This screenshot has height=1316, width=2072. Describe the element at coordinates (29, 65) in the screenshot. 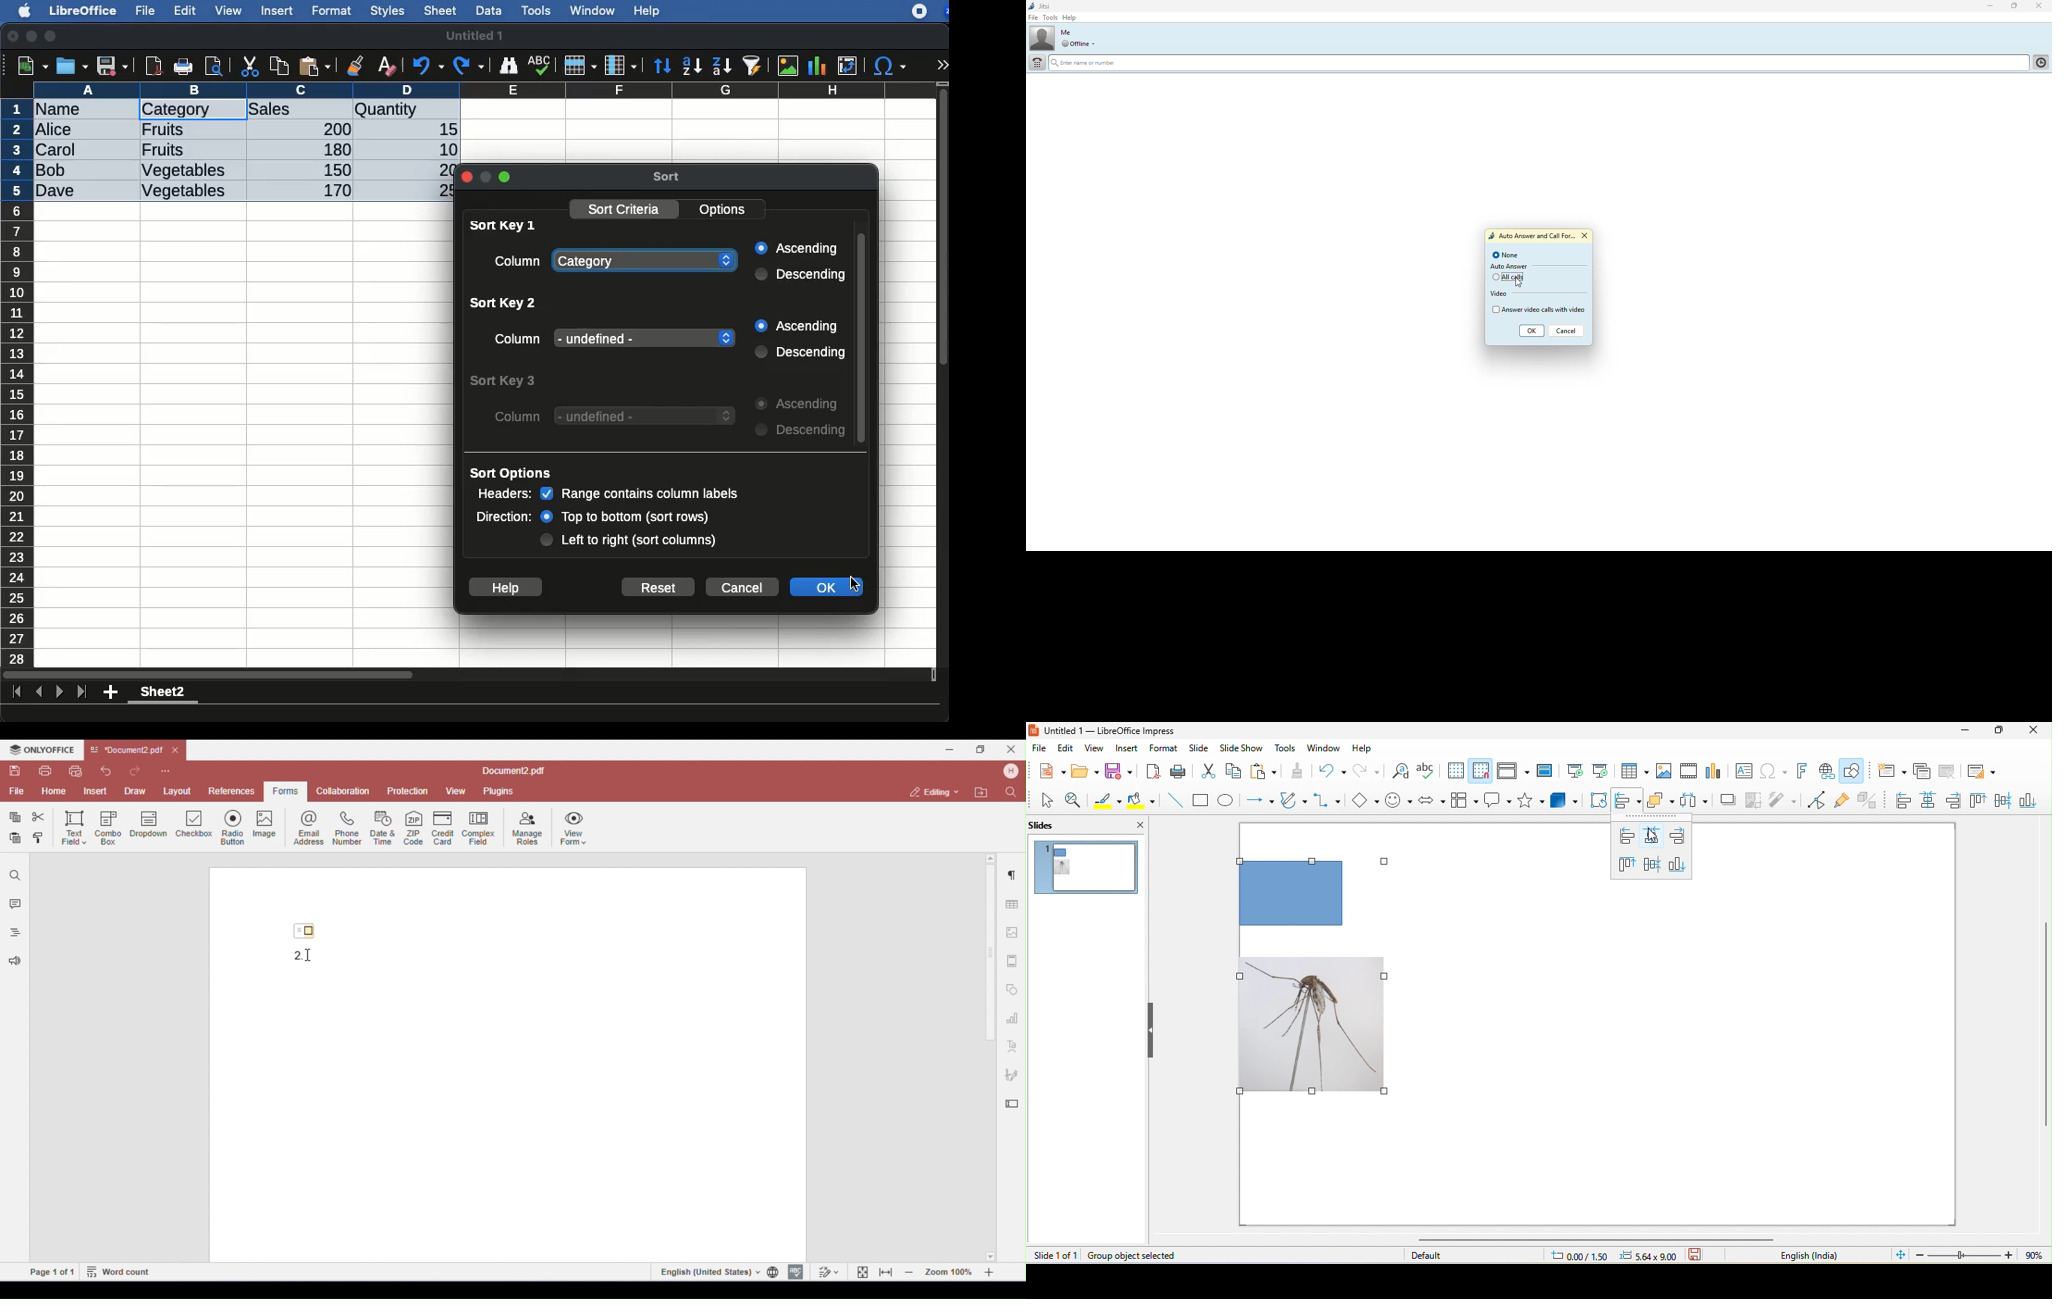

I see `new` at that location.